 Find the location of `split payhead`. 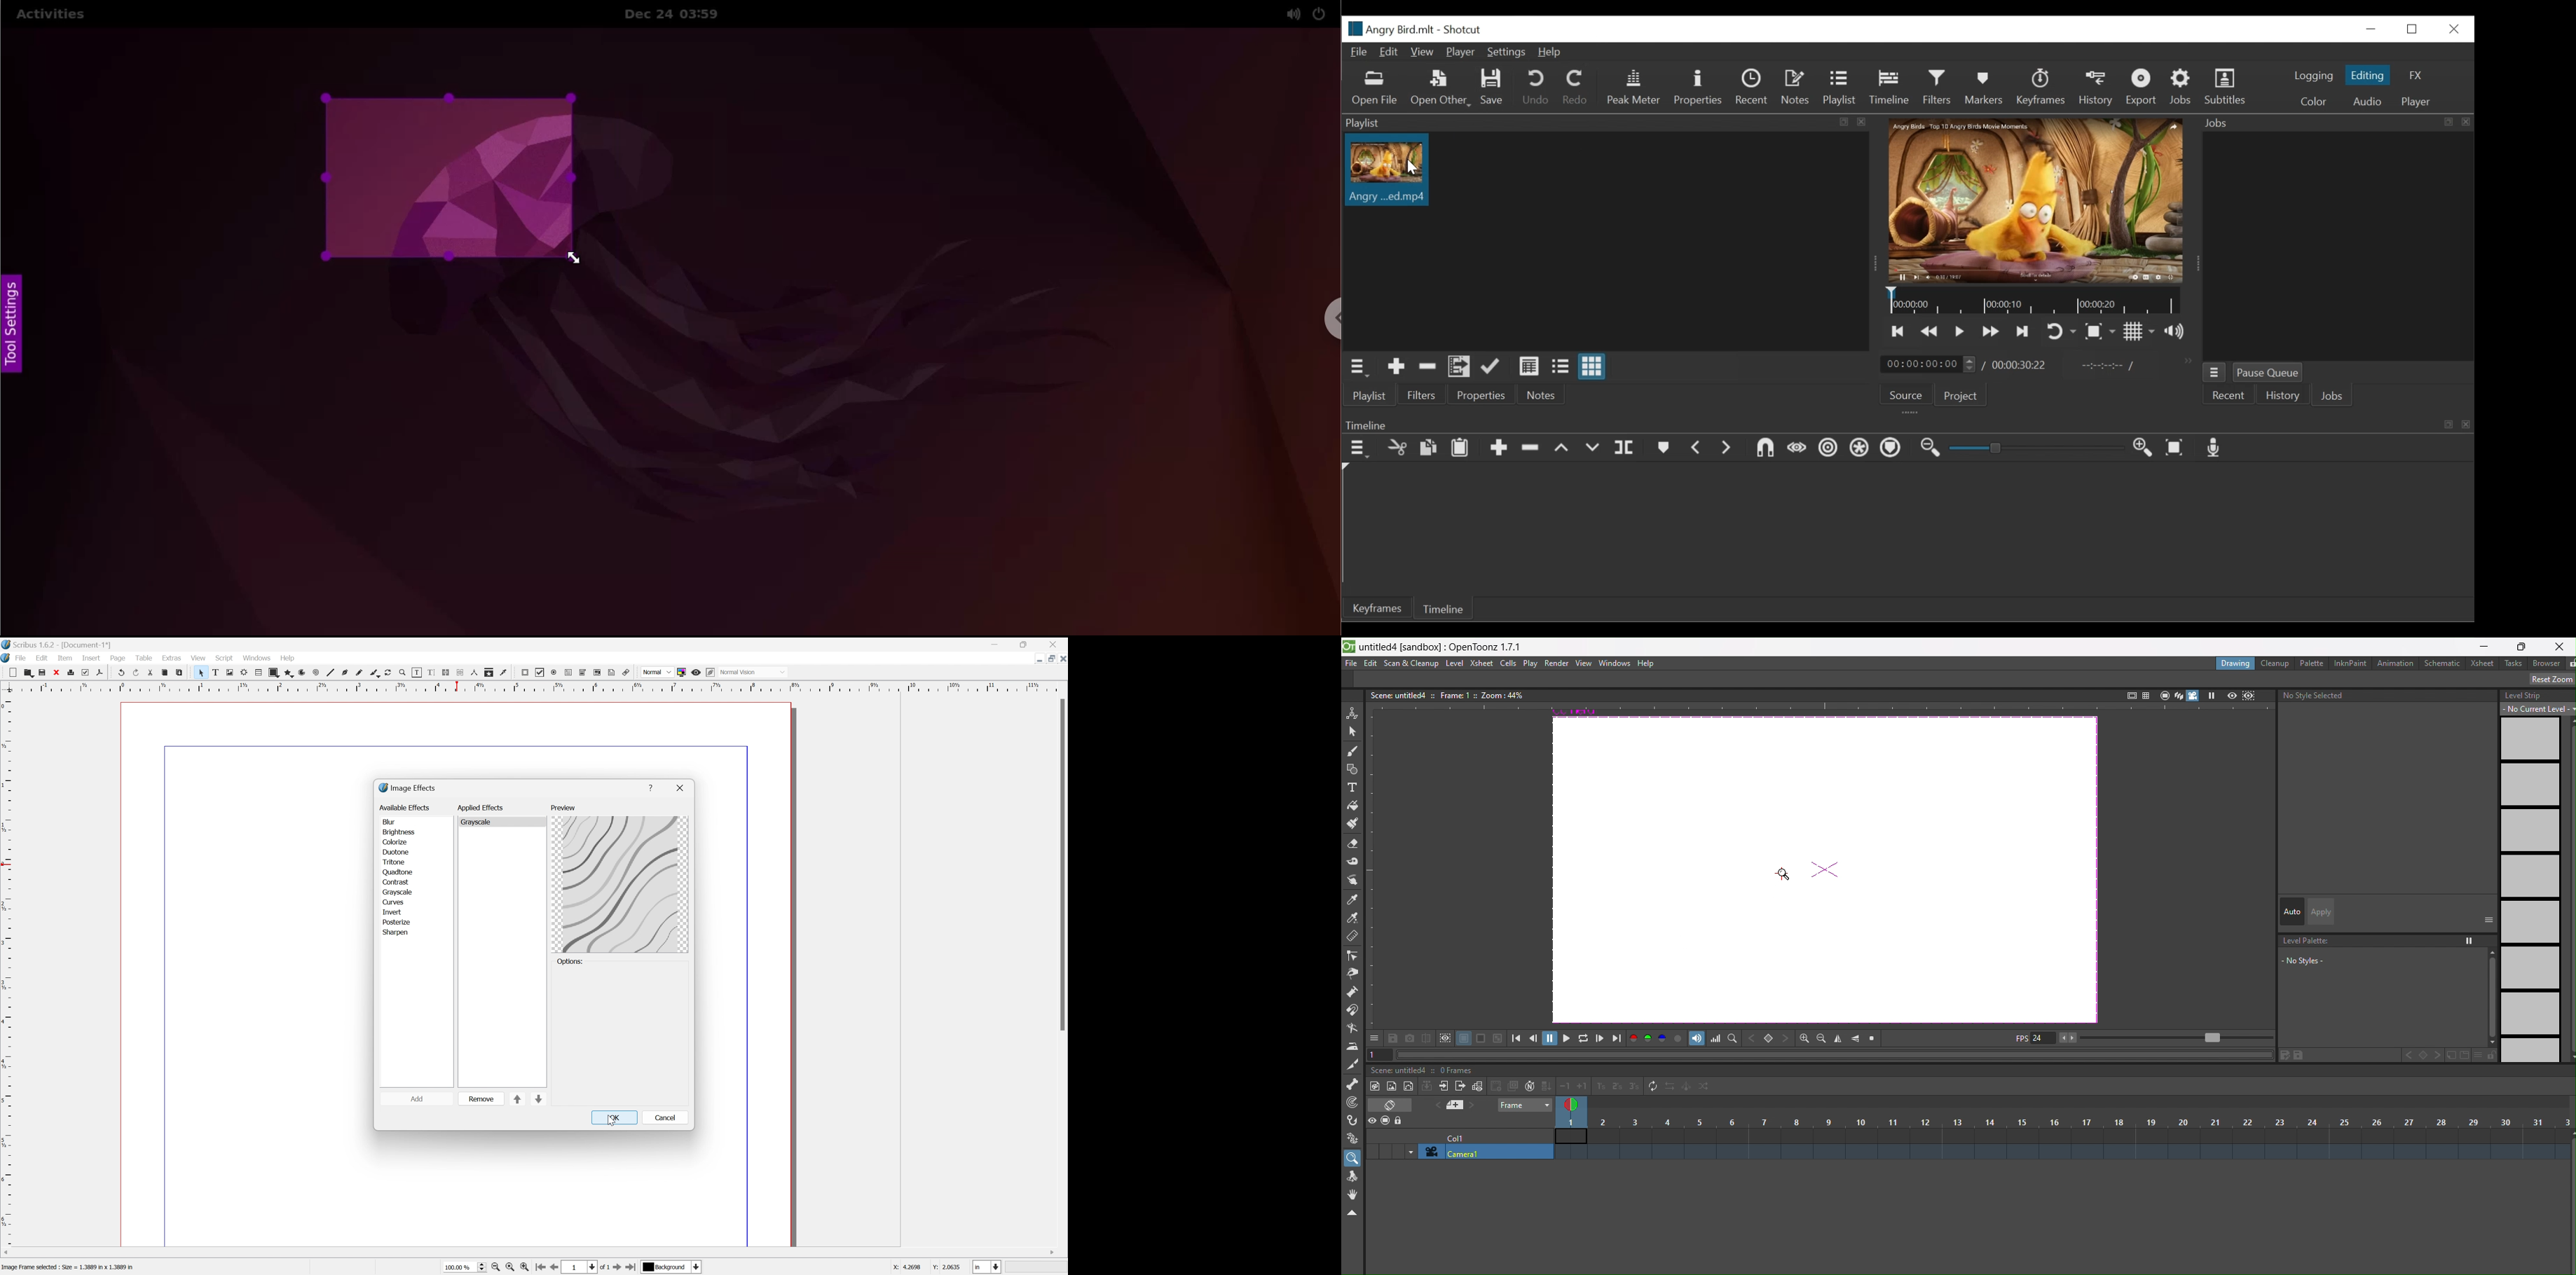

split payhead is located at coordinates (1624, 447).